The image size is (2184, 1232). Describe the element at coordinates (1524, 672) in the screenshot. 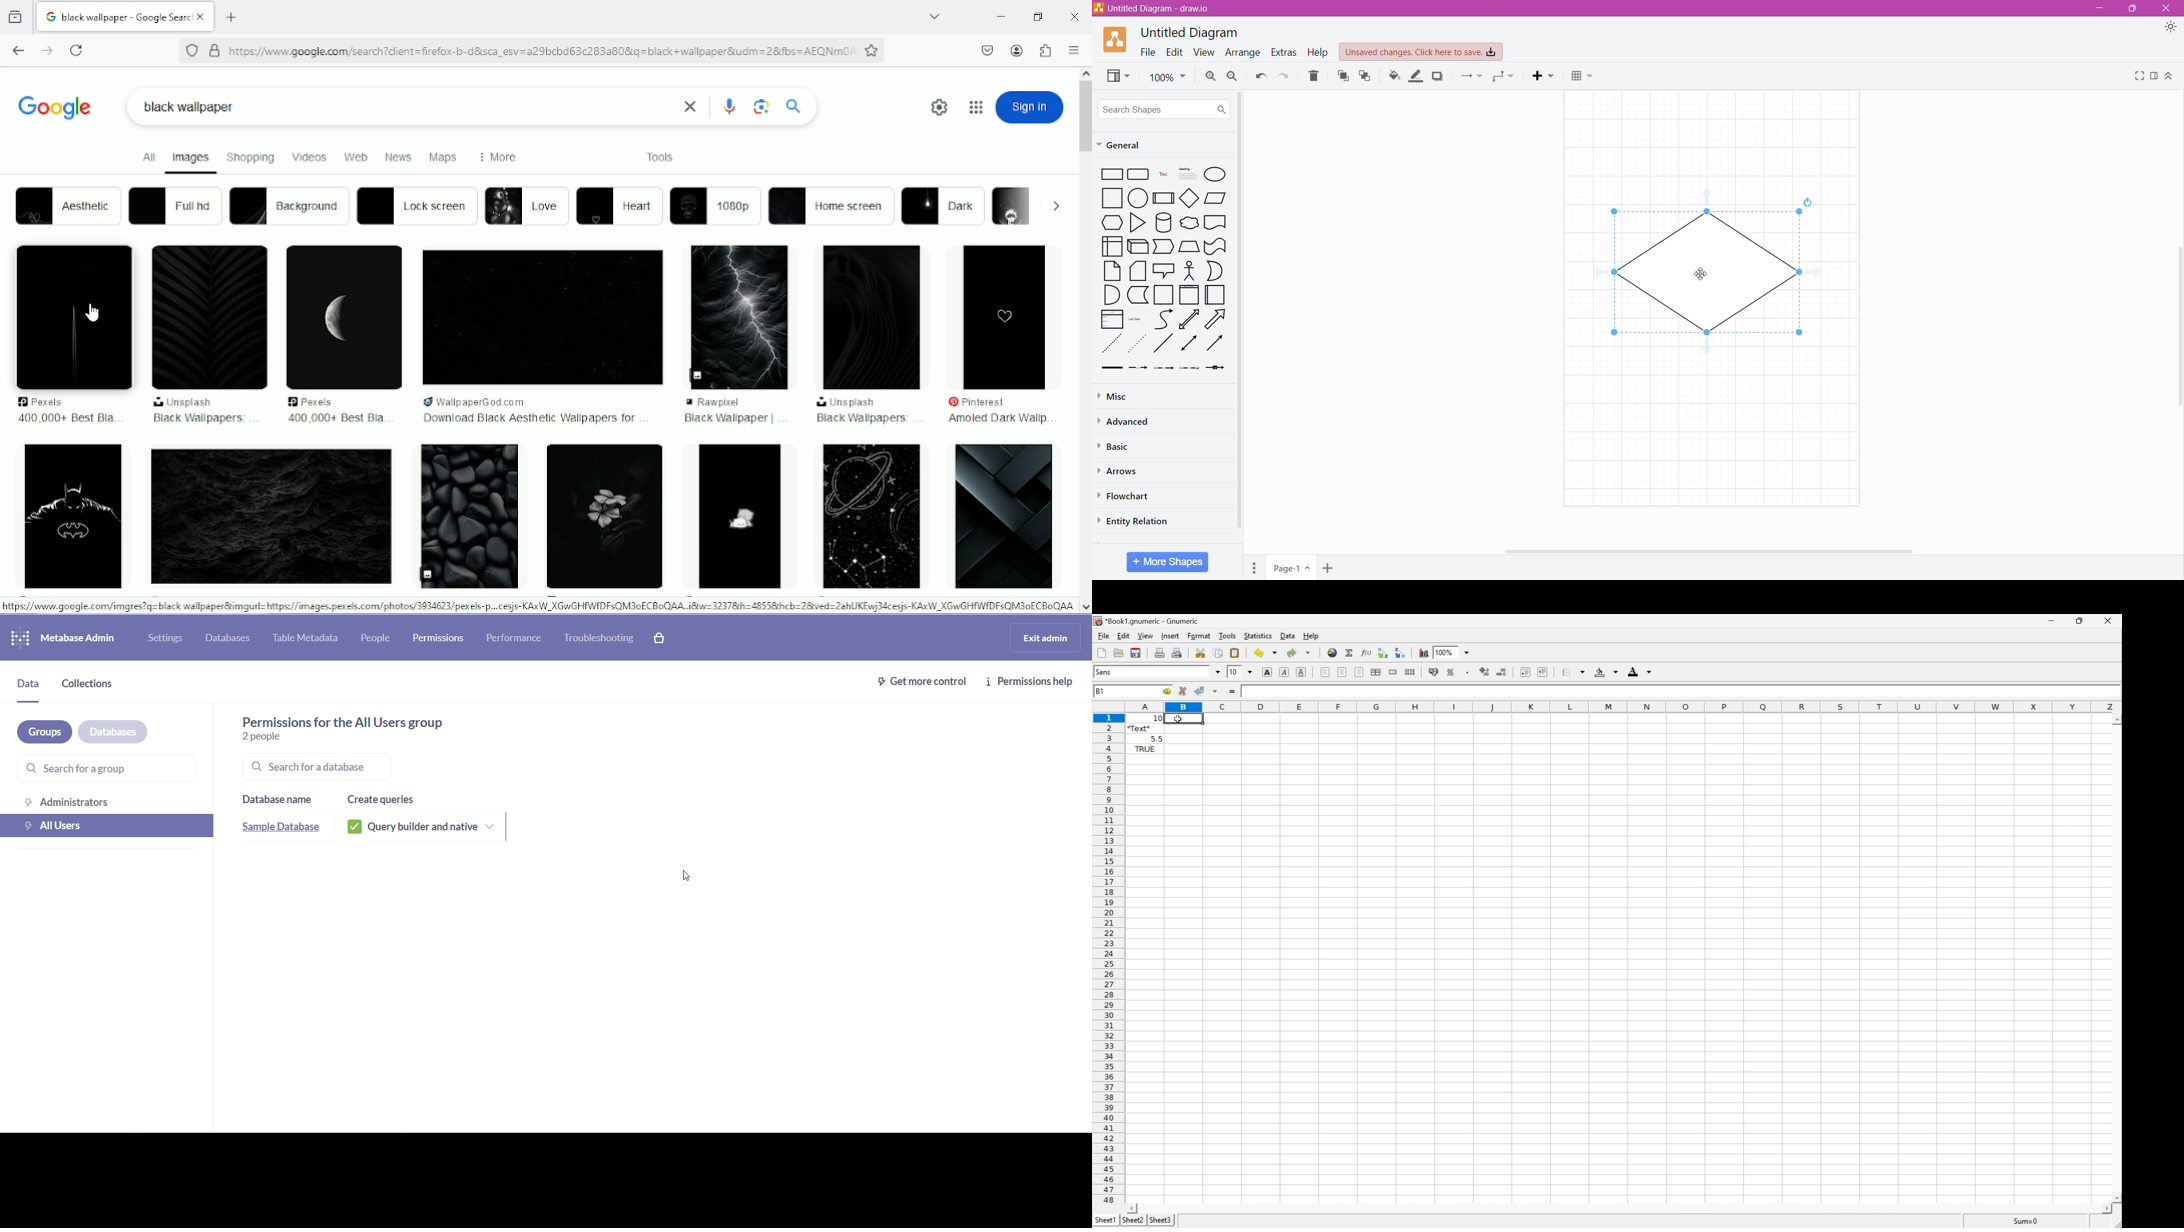

I see `Decrease indent, and align the contents to the left` at that location.